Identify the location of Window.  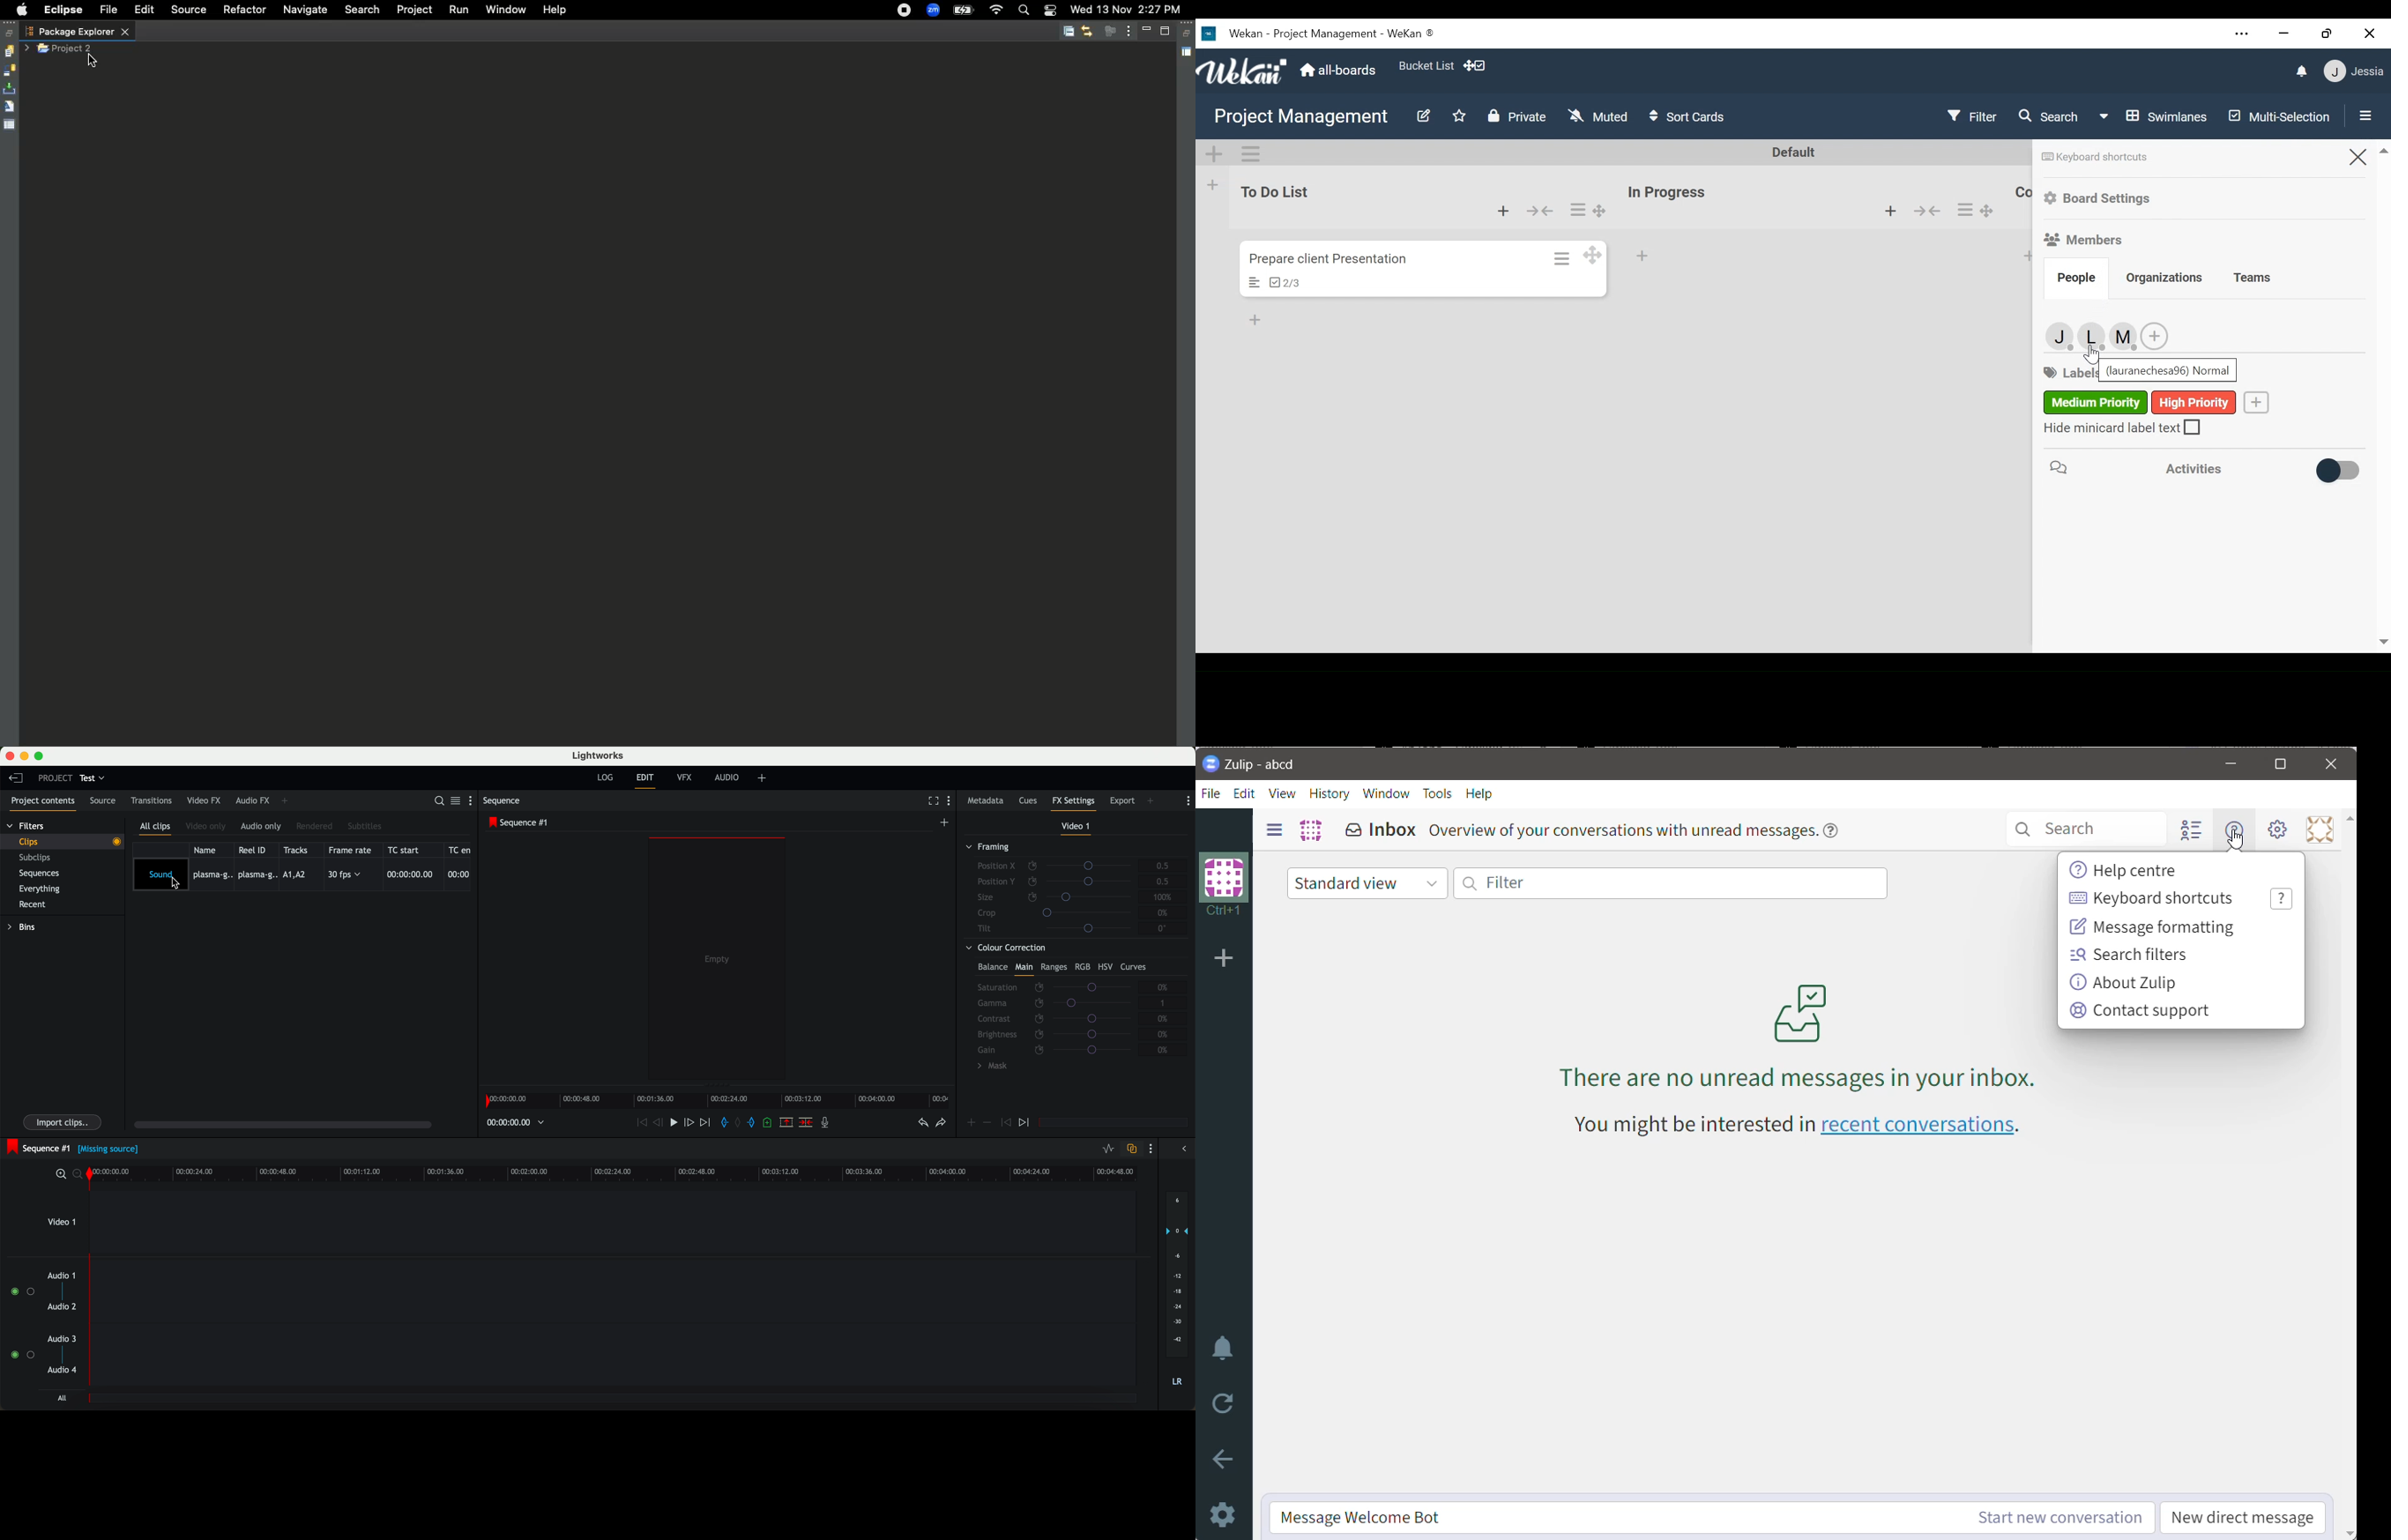
(1386, 794).